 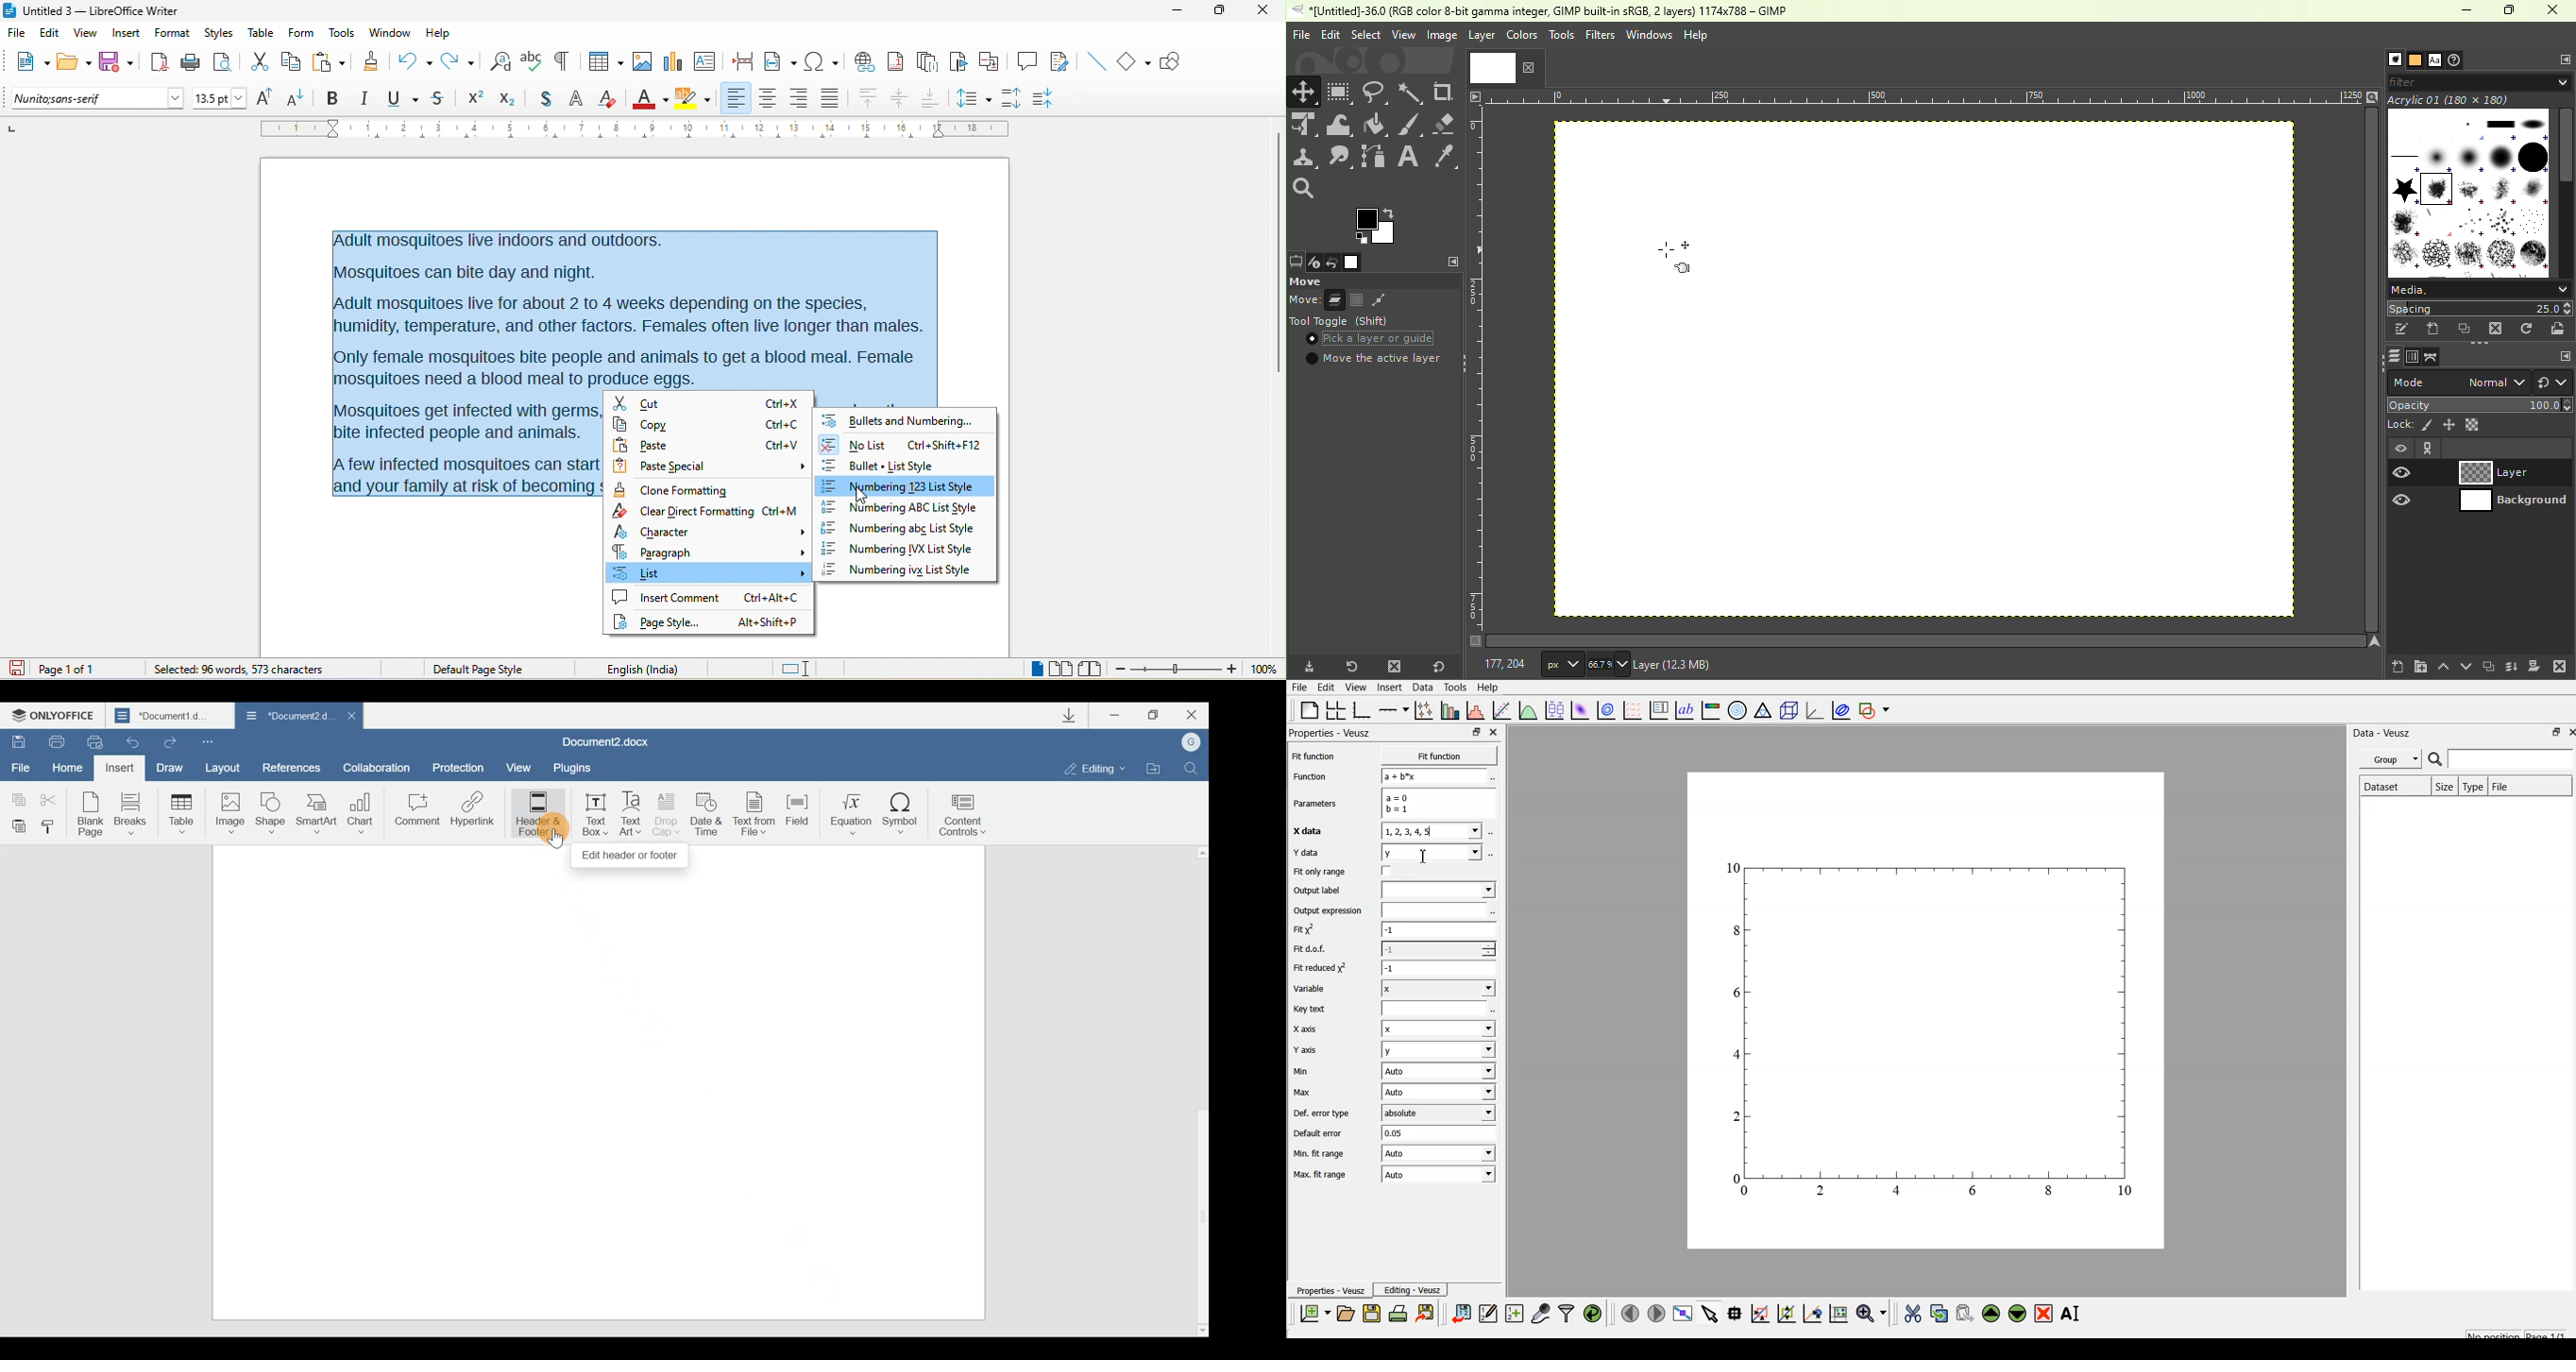 I want to click on rename the selected widget, so click(x=2074, y=1313).